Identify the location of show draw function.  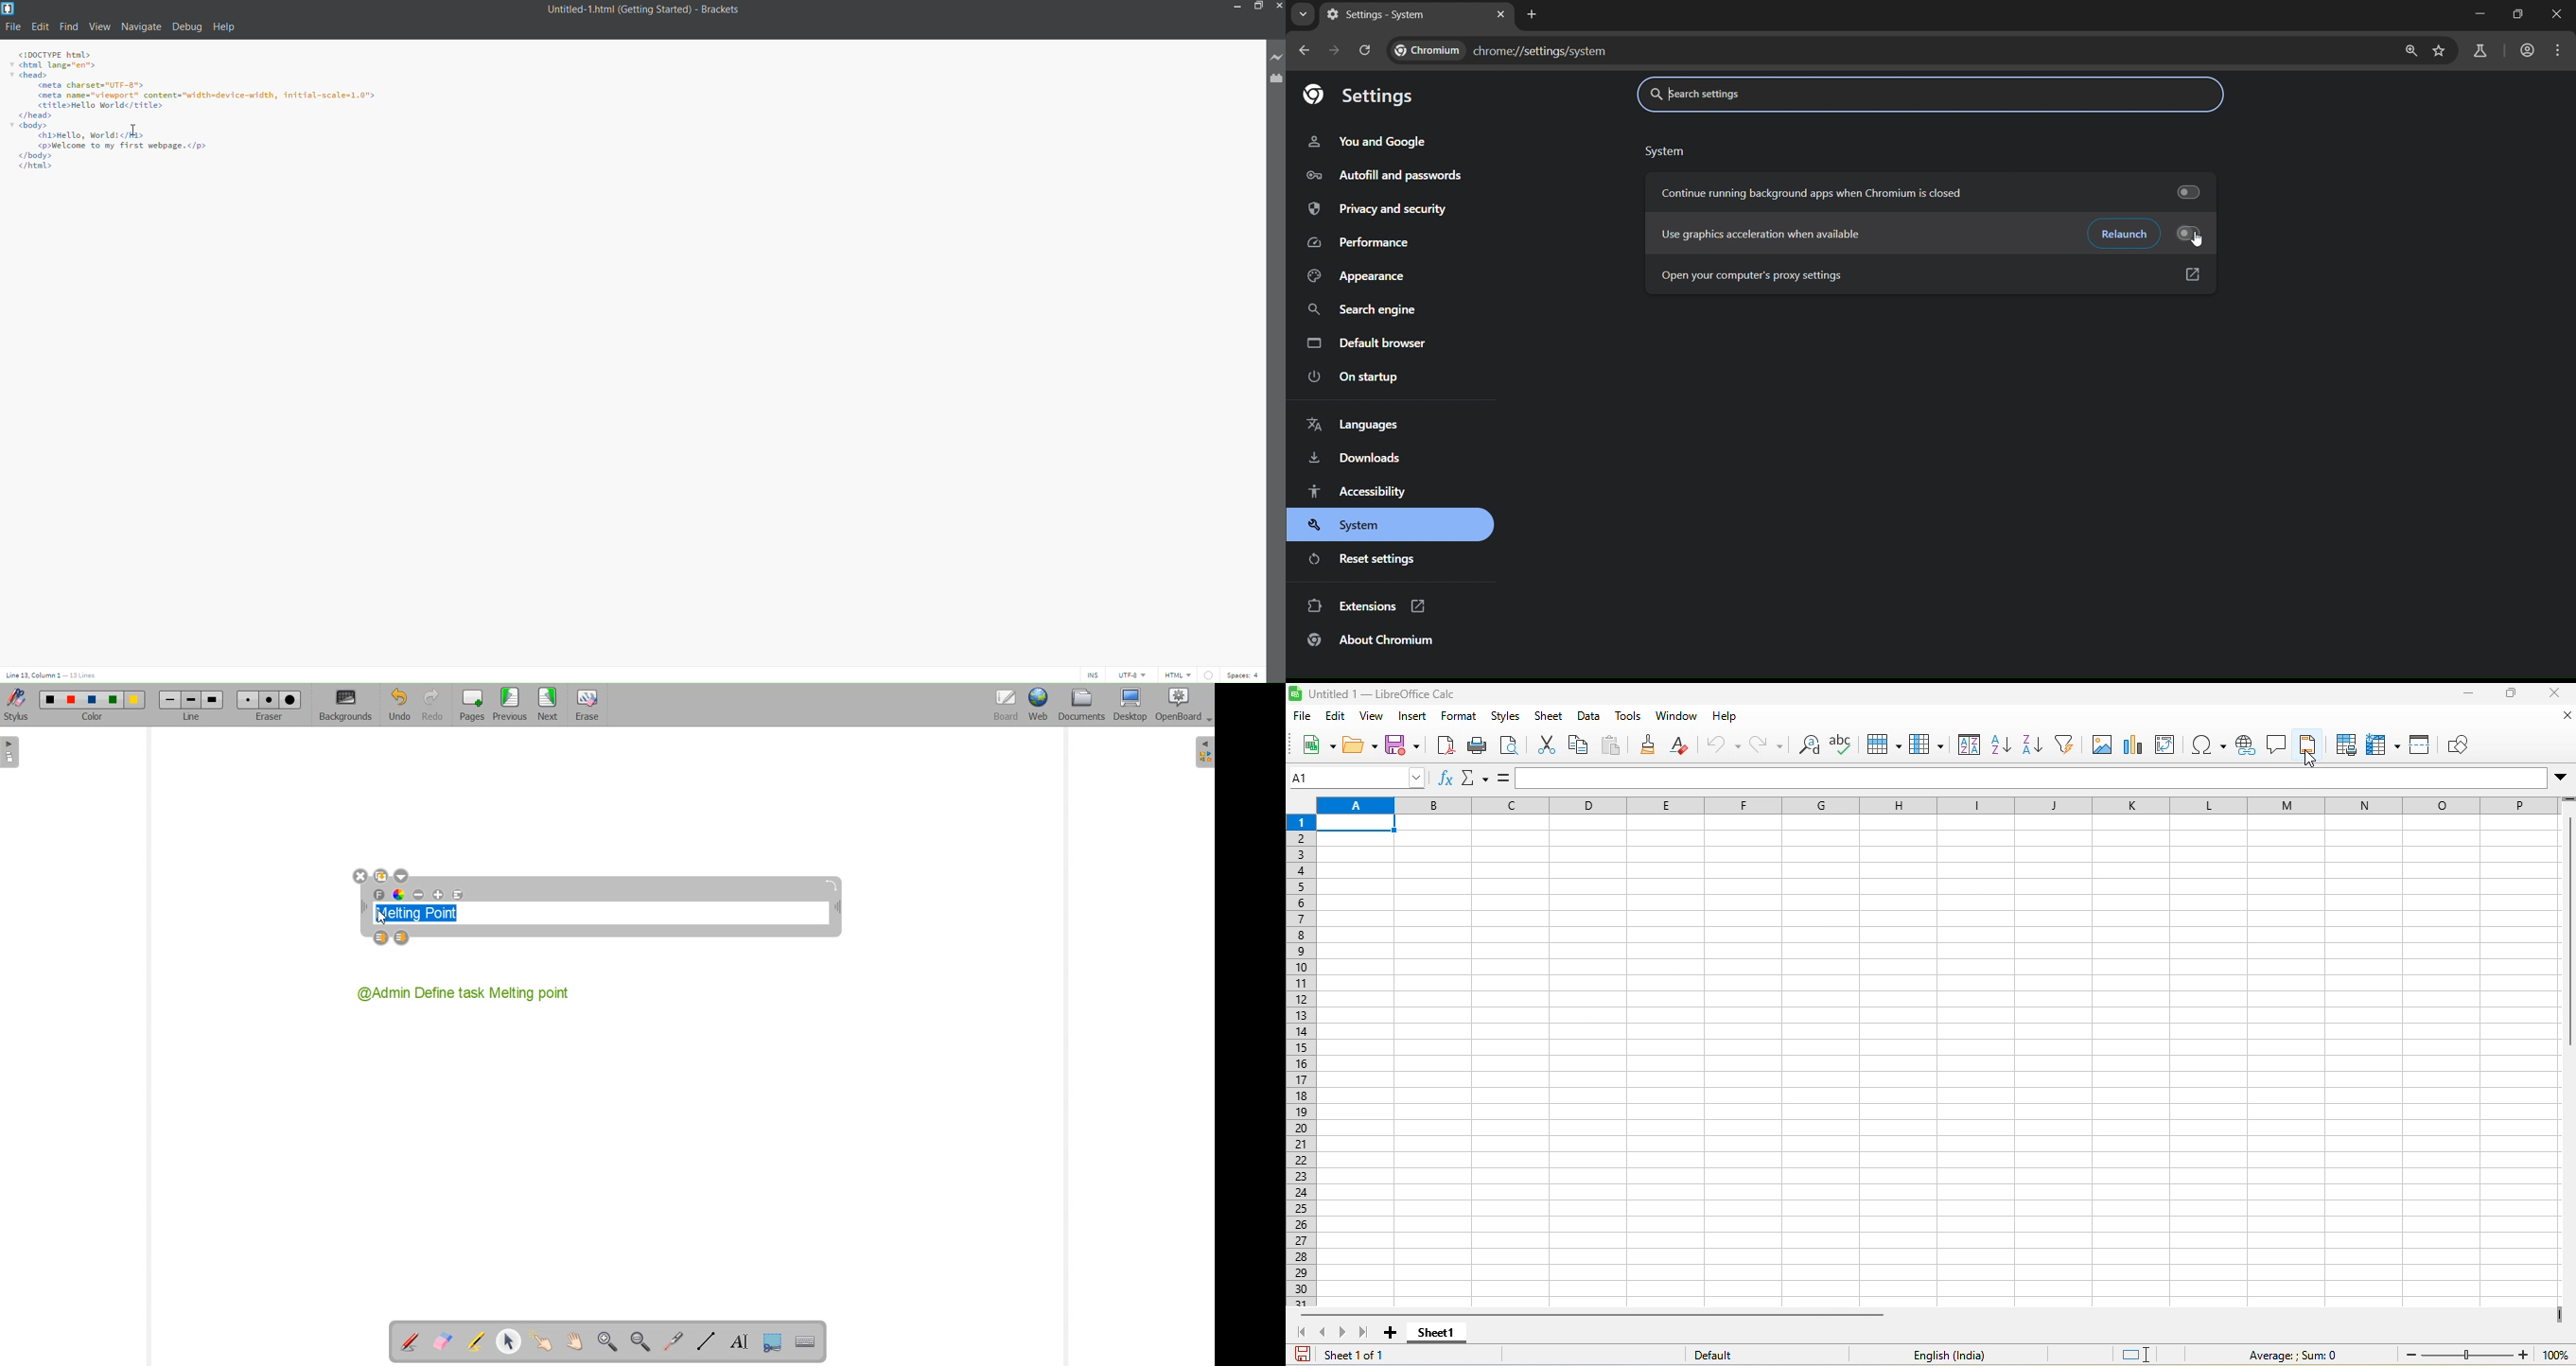
(2465, 744).